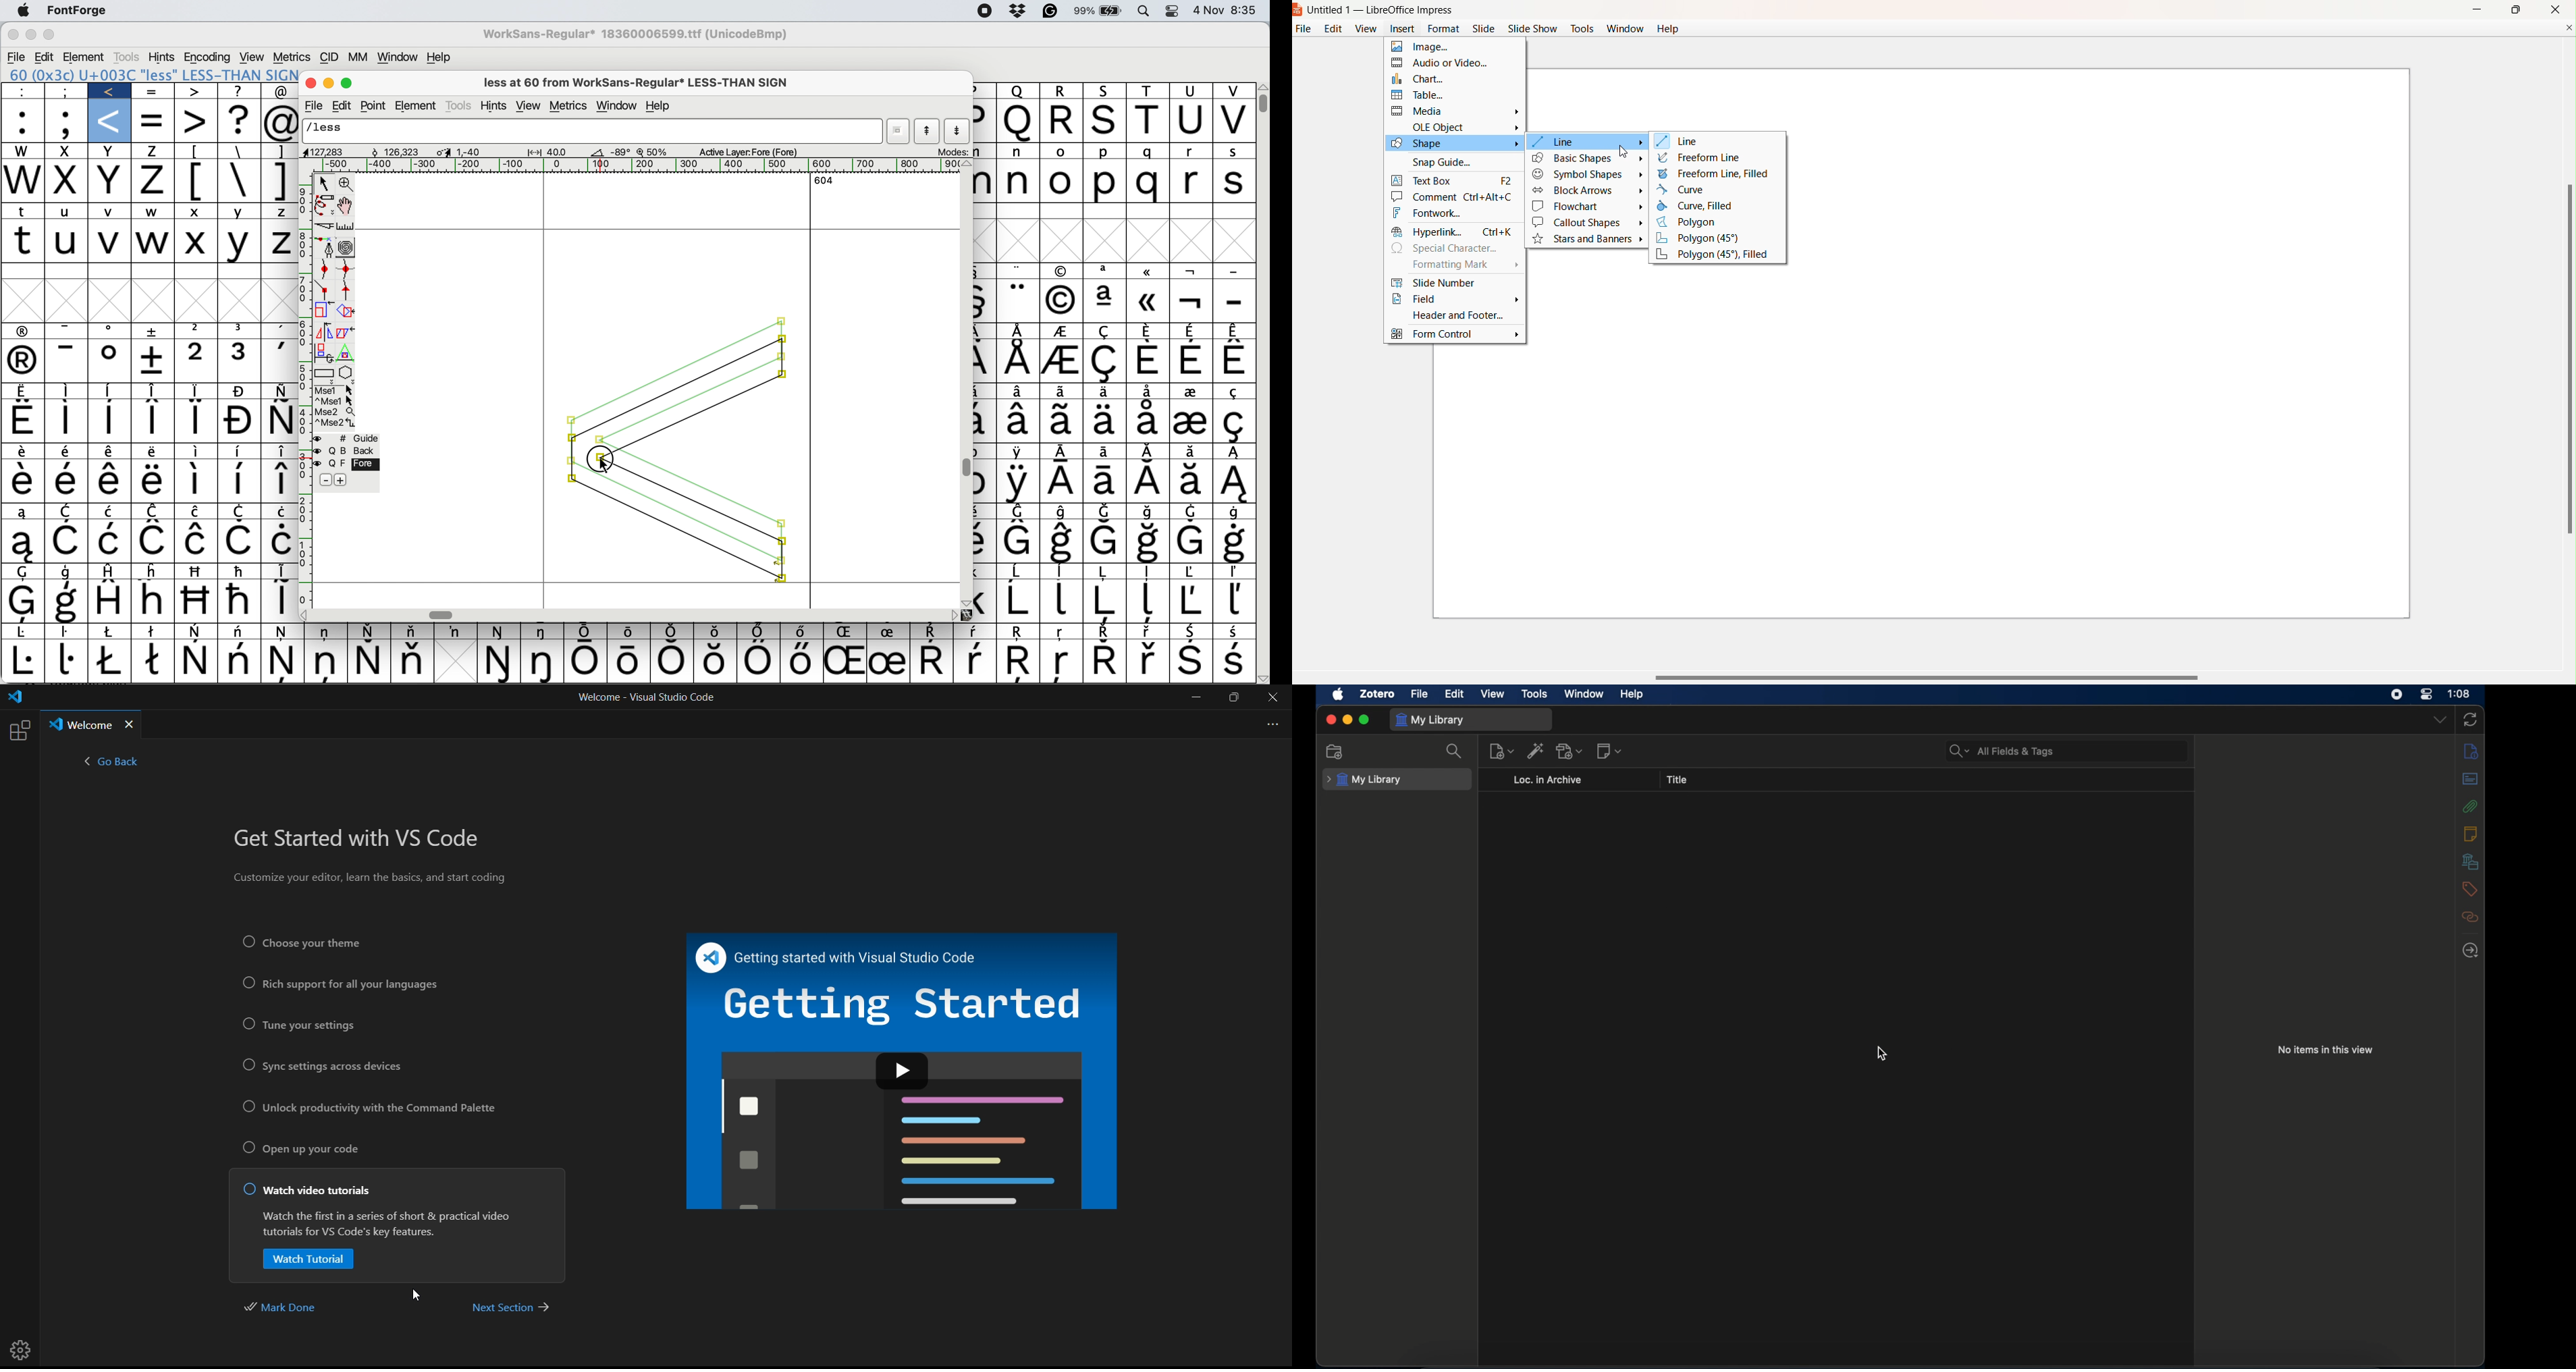  Describe the element at coordinates (954, 151) in the screenshot. I see `modes` at that location.